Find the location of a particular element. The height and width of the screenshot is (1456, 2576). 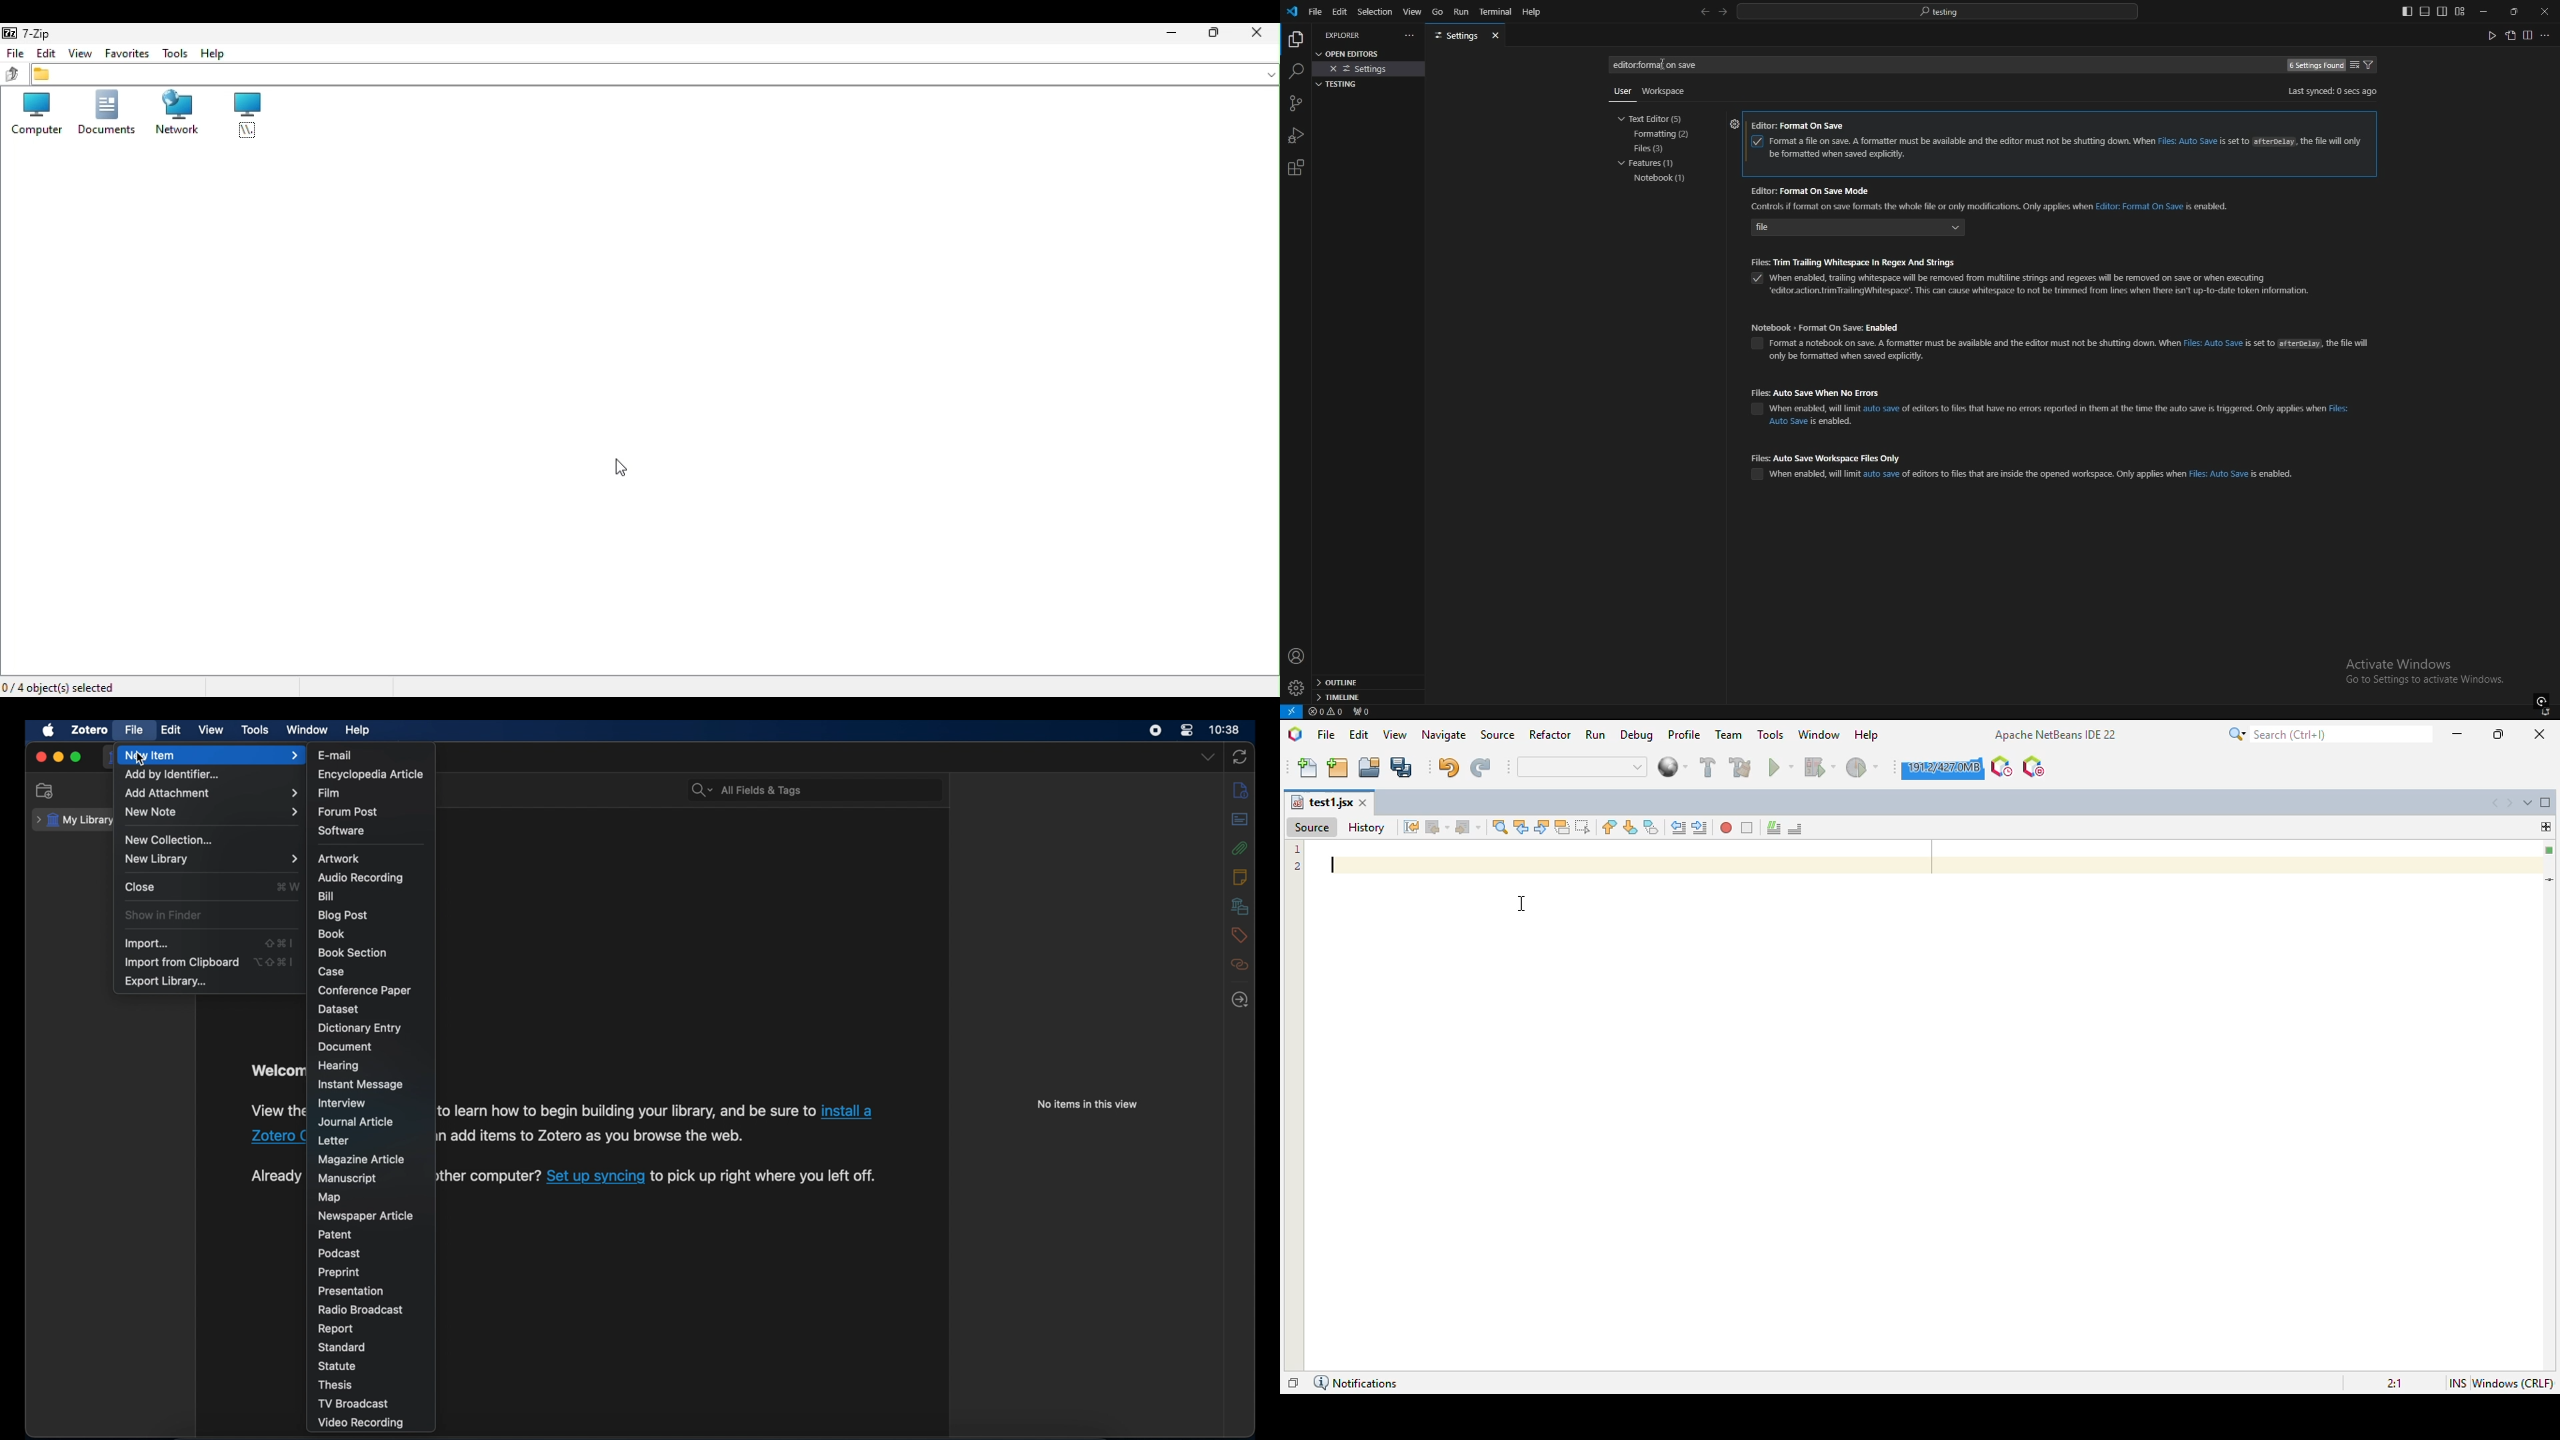

welcome is located at coordinates (277, 1071).